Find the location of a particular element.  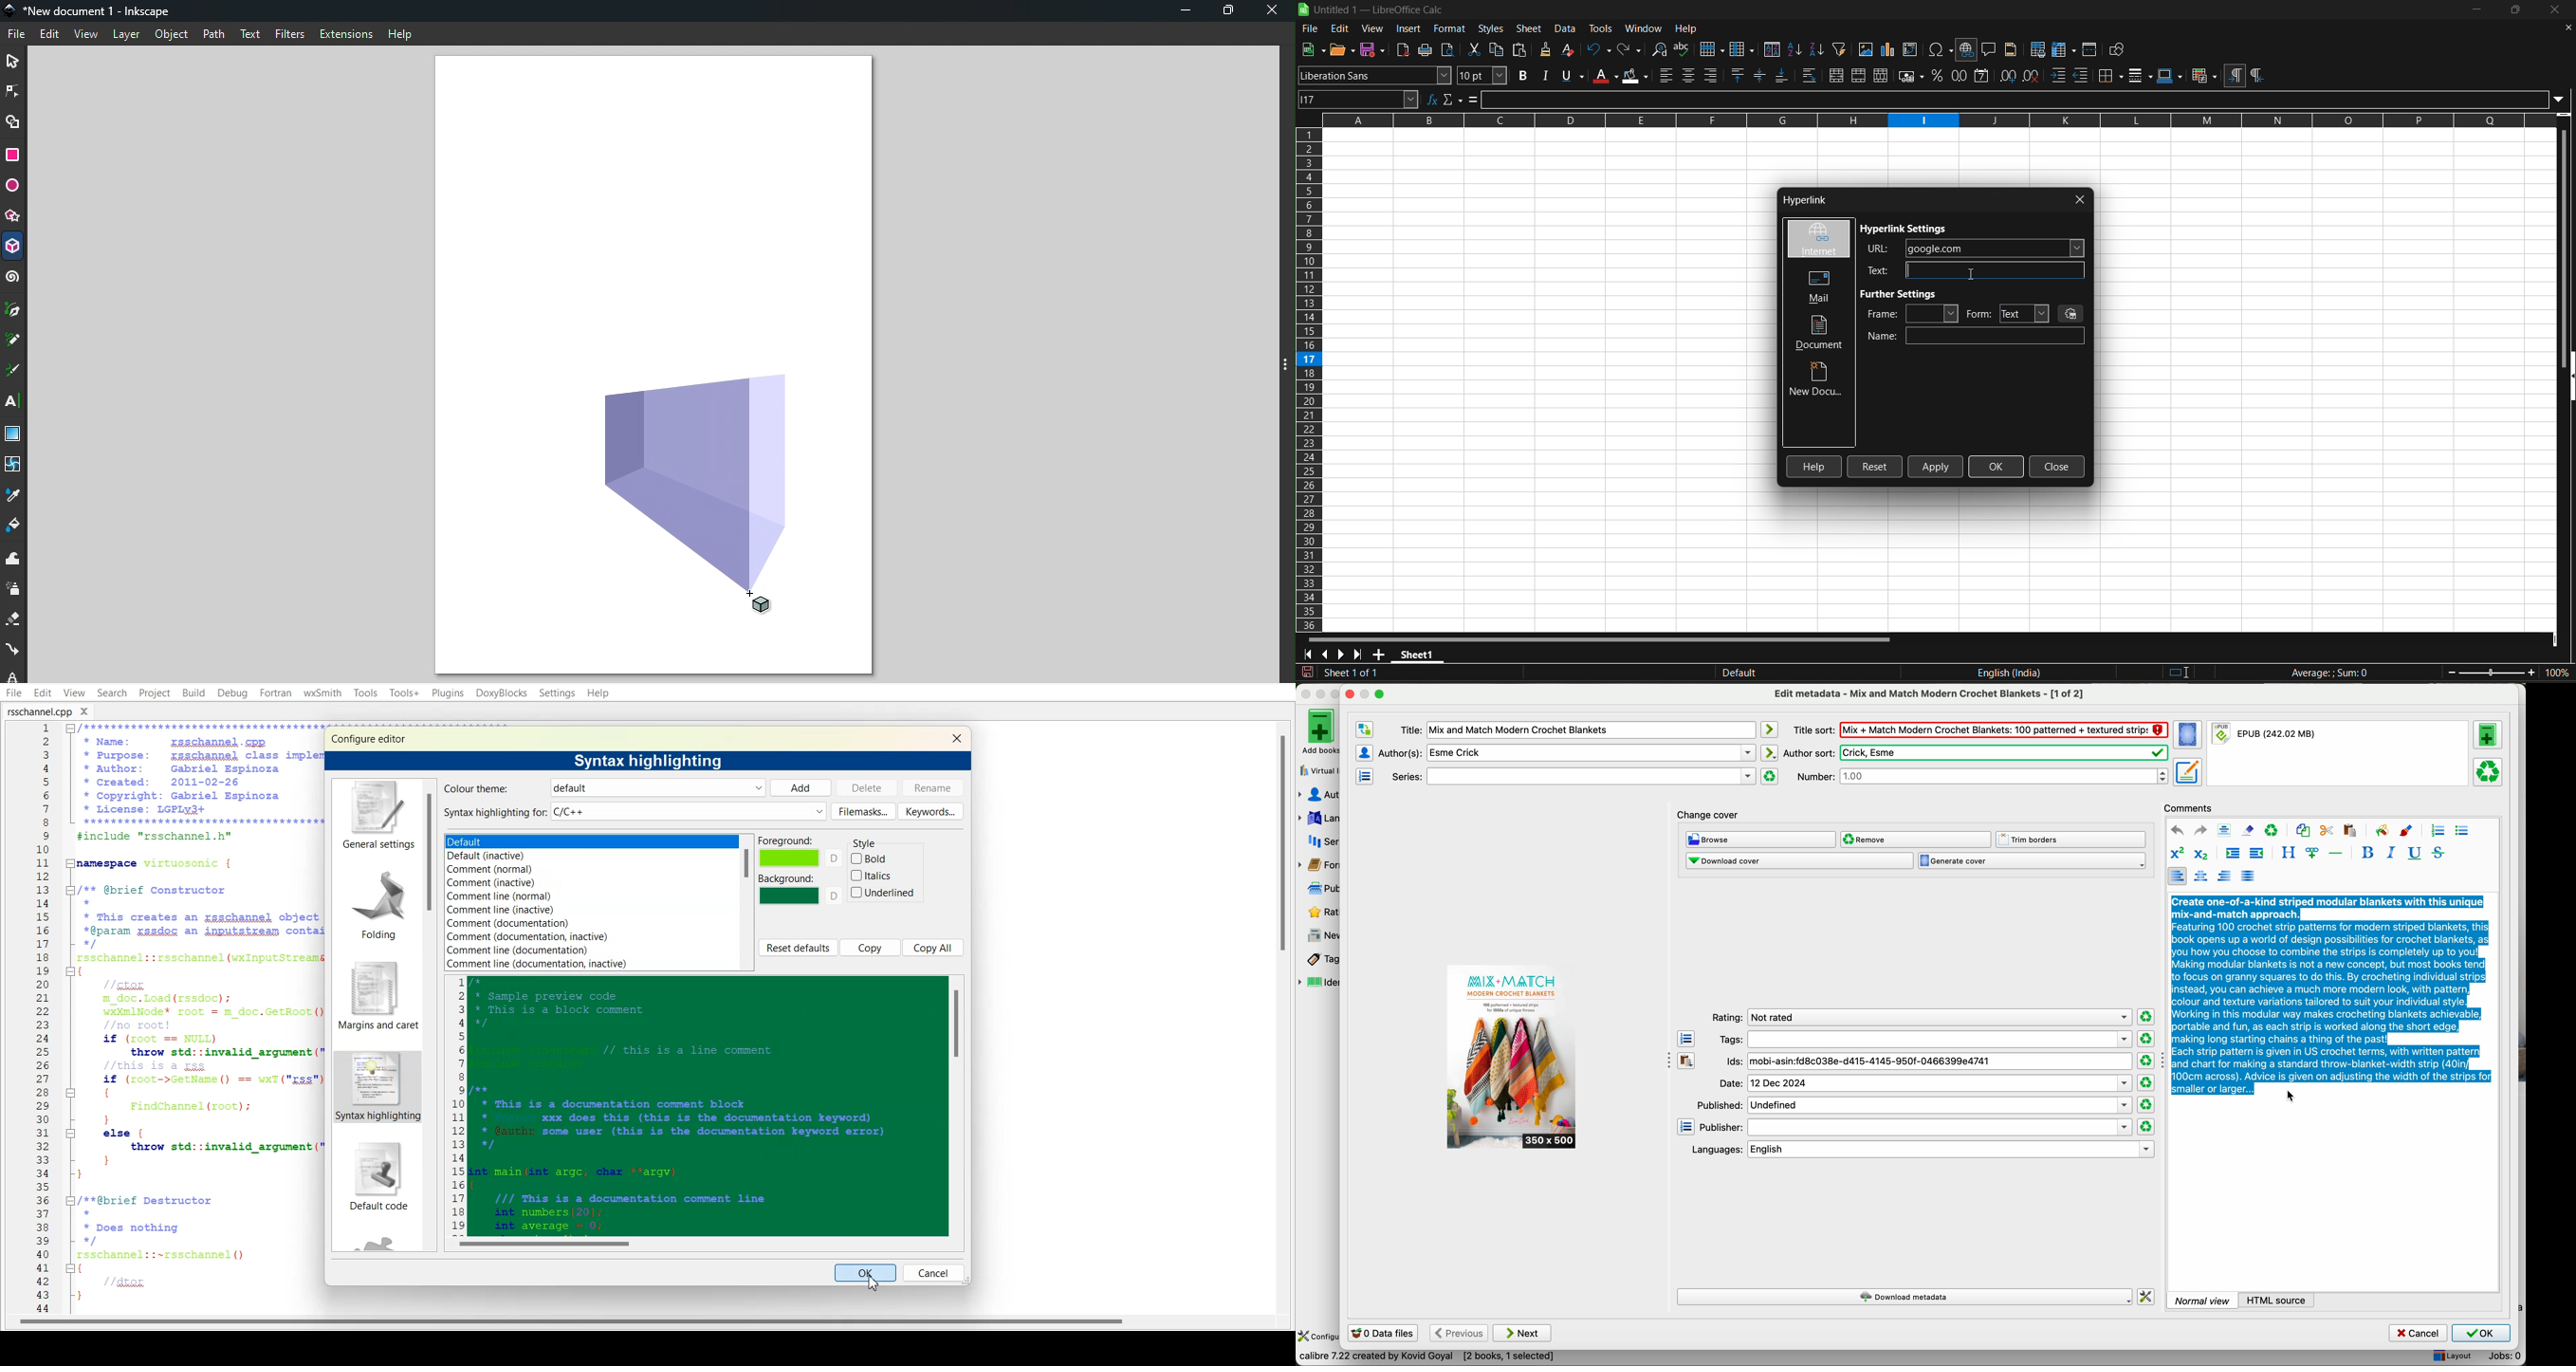

clear rating is located at coordinates (2146, 1127).